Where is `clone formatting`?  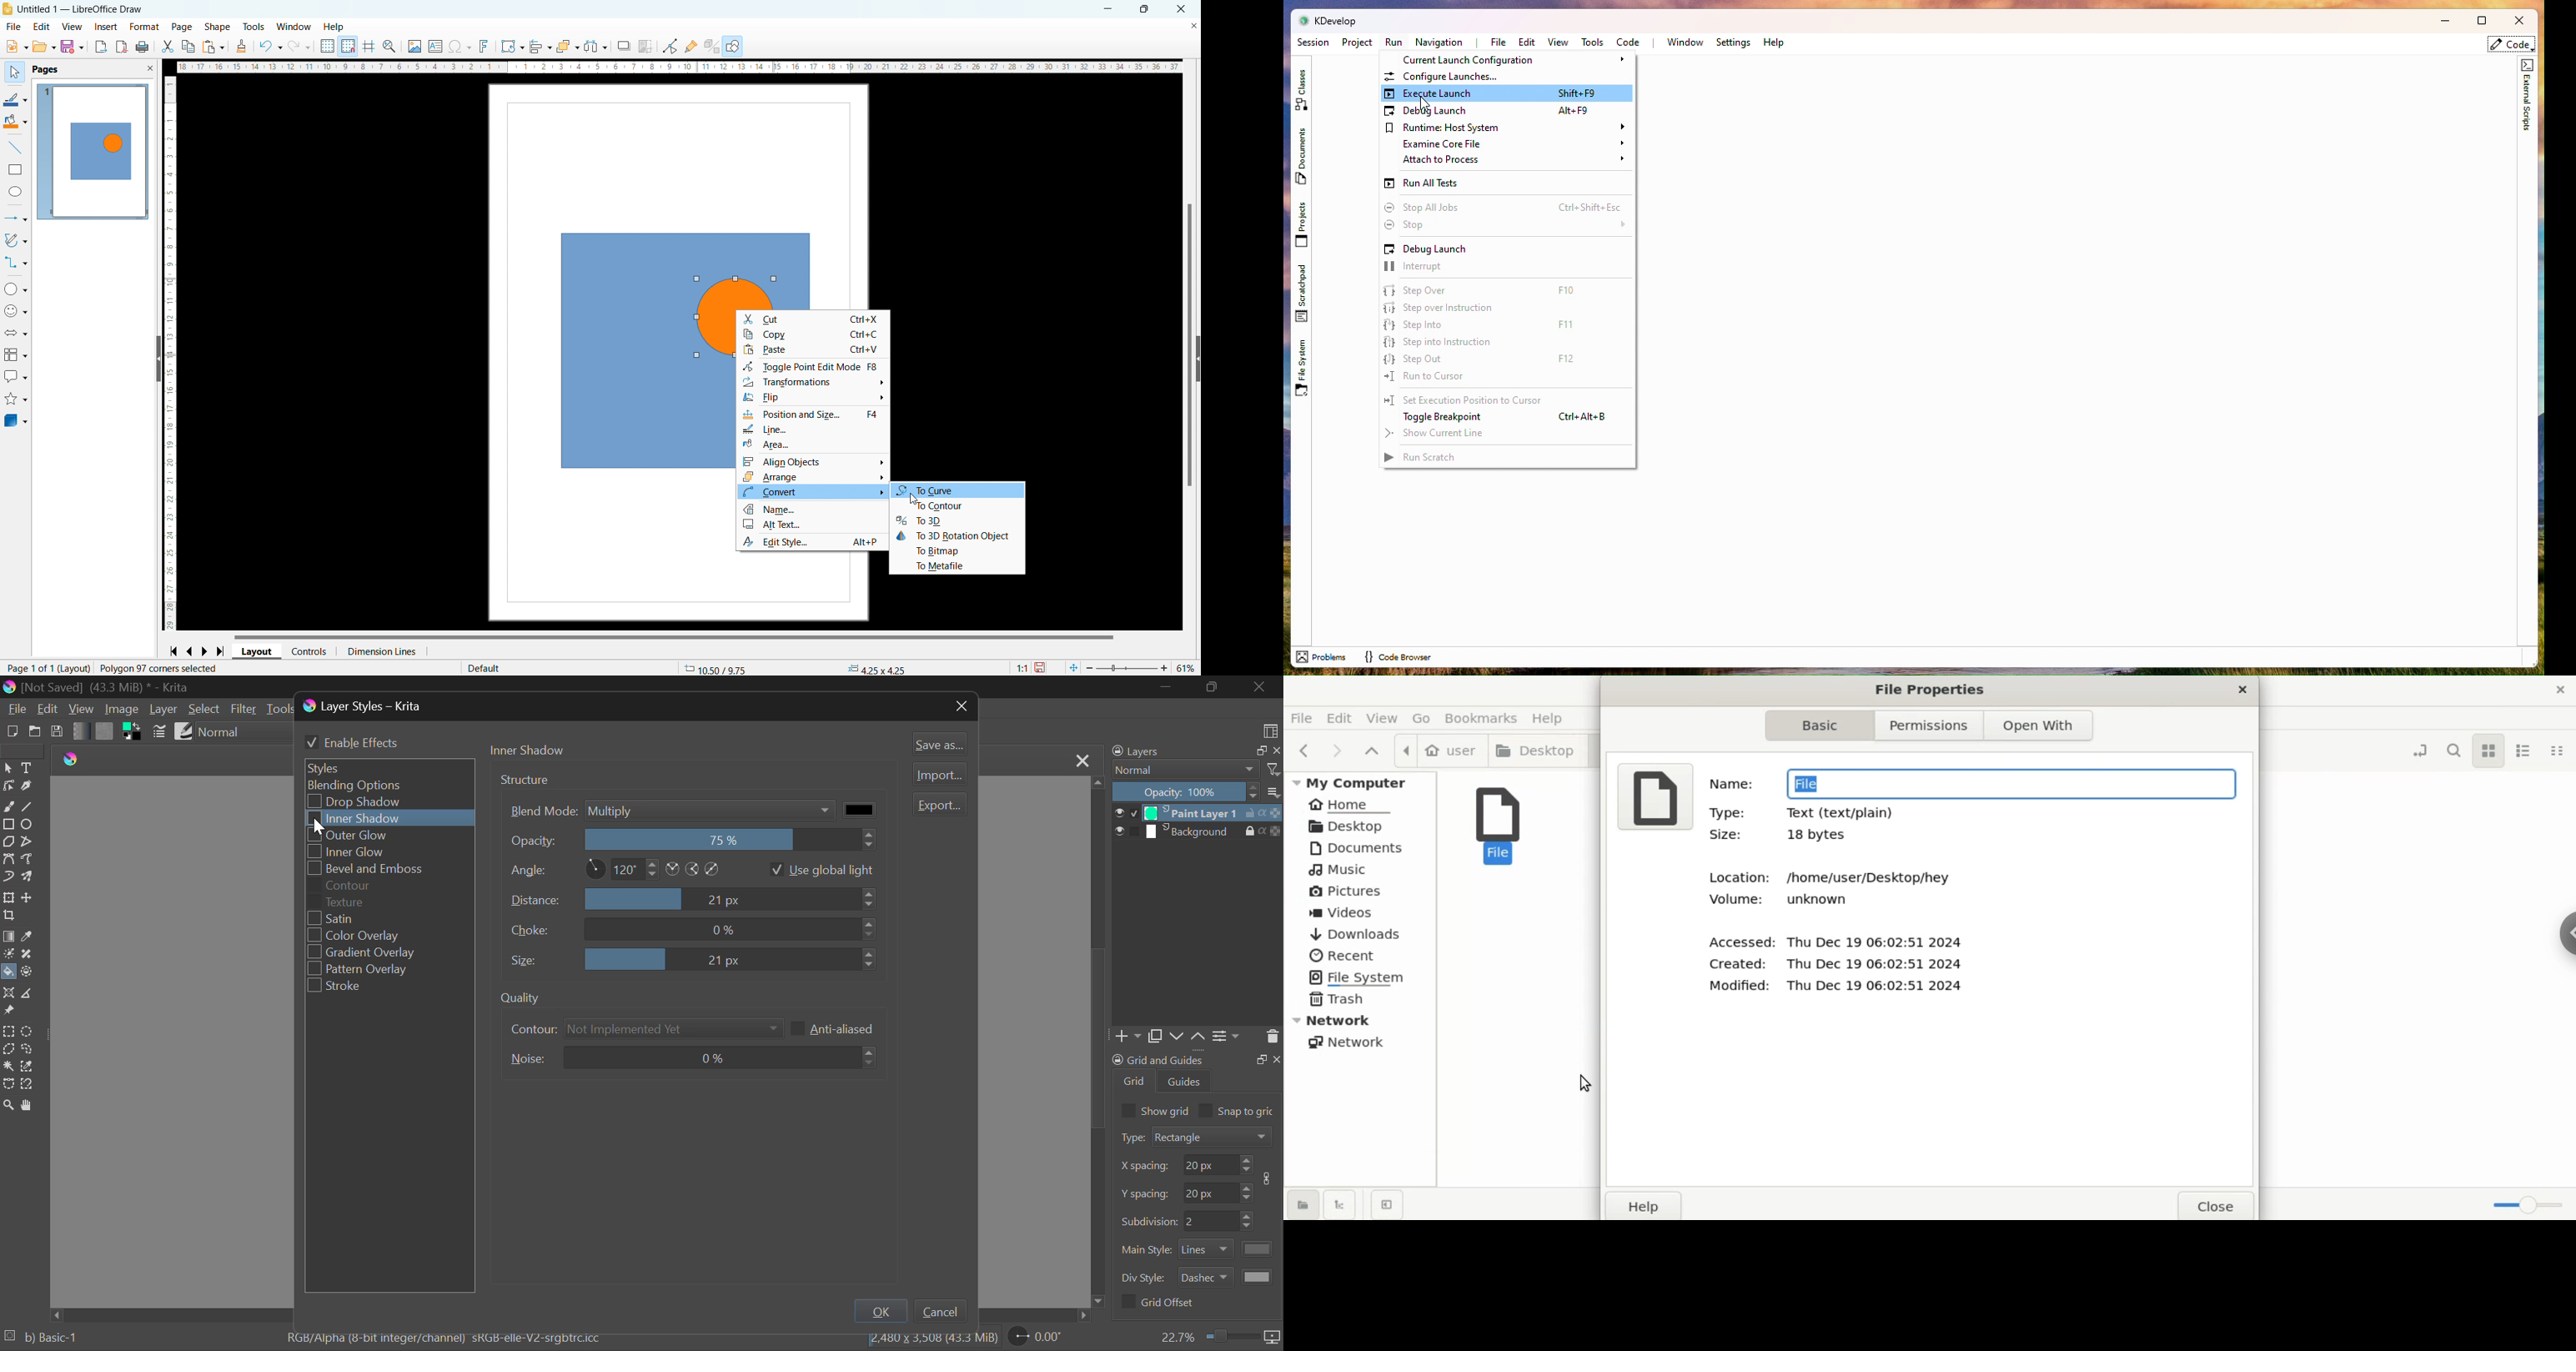
clone formatting is located at coordinates (241, 46).